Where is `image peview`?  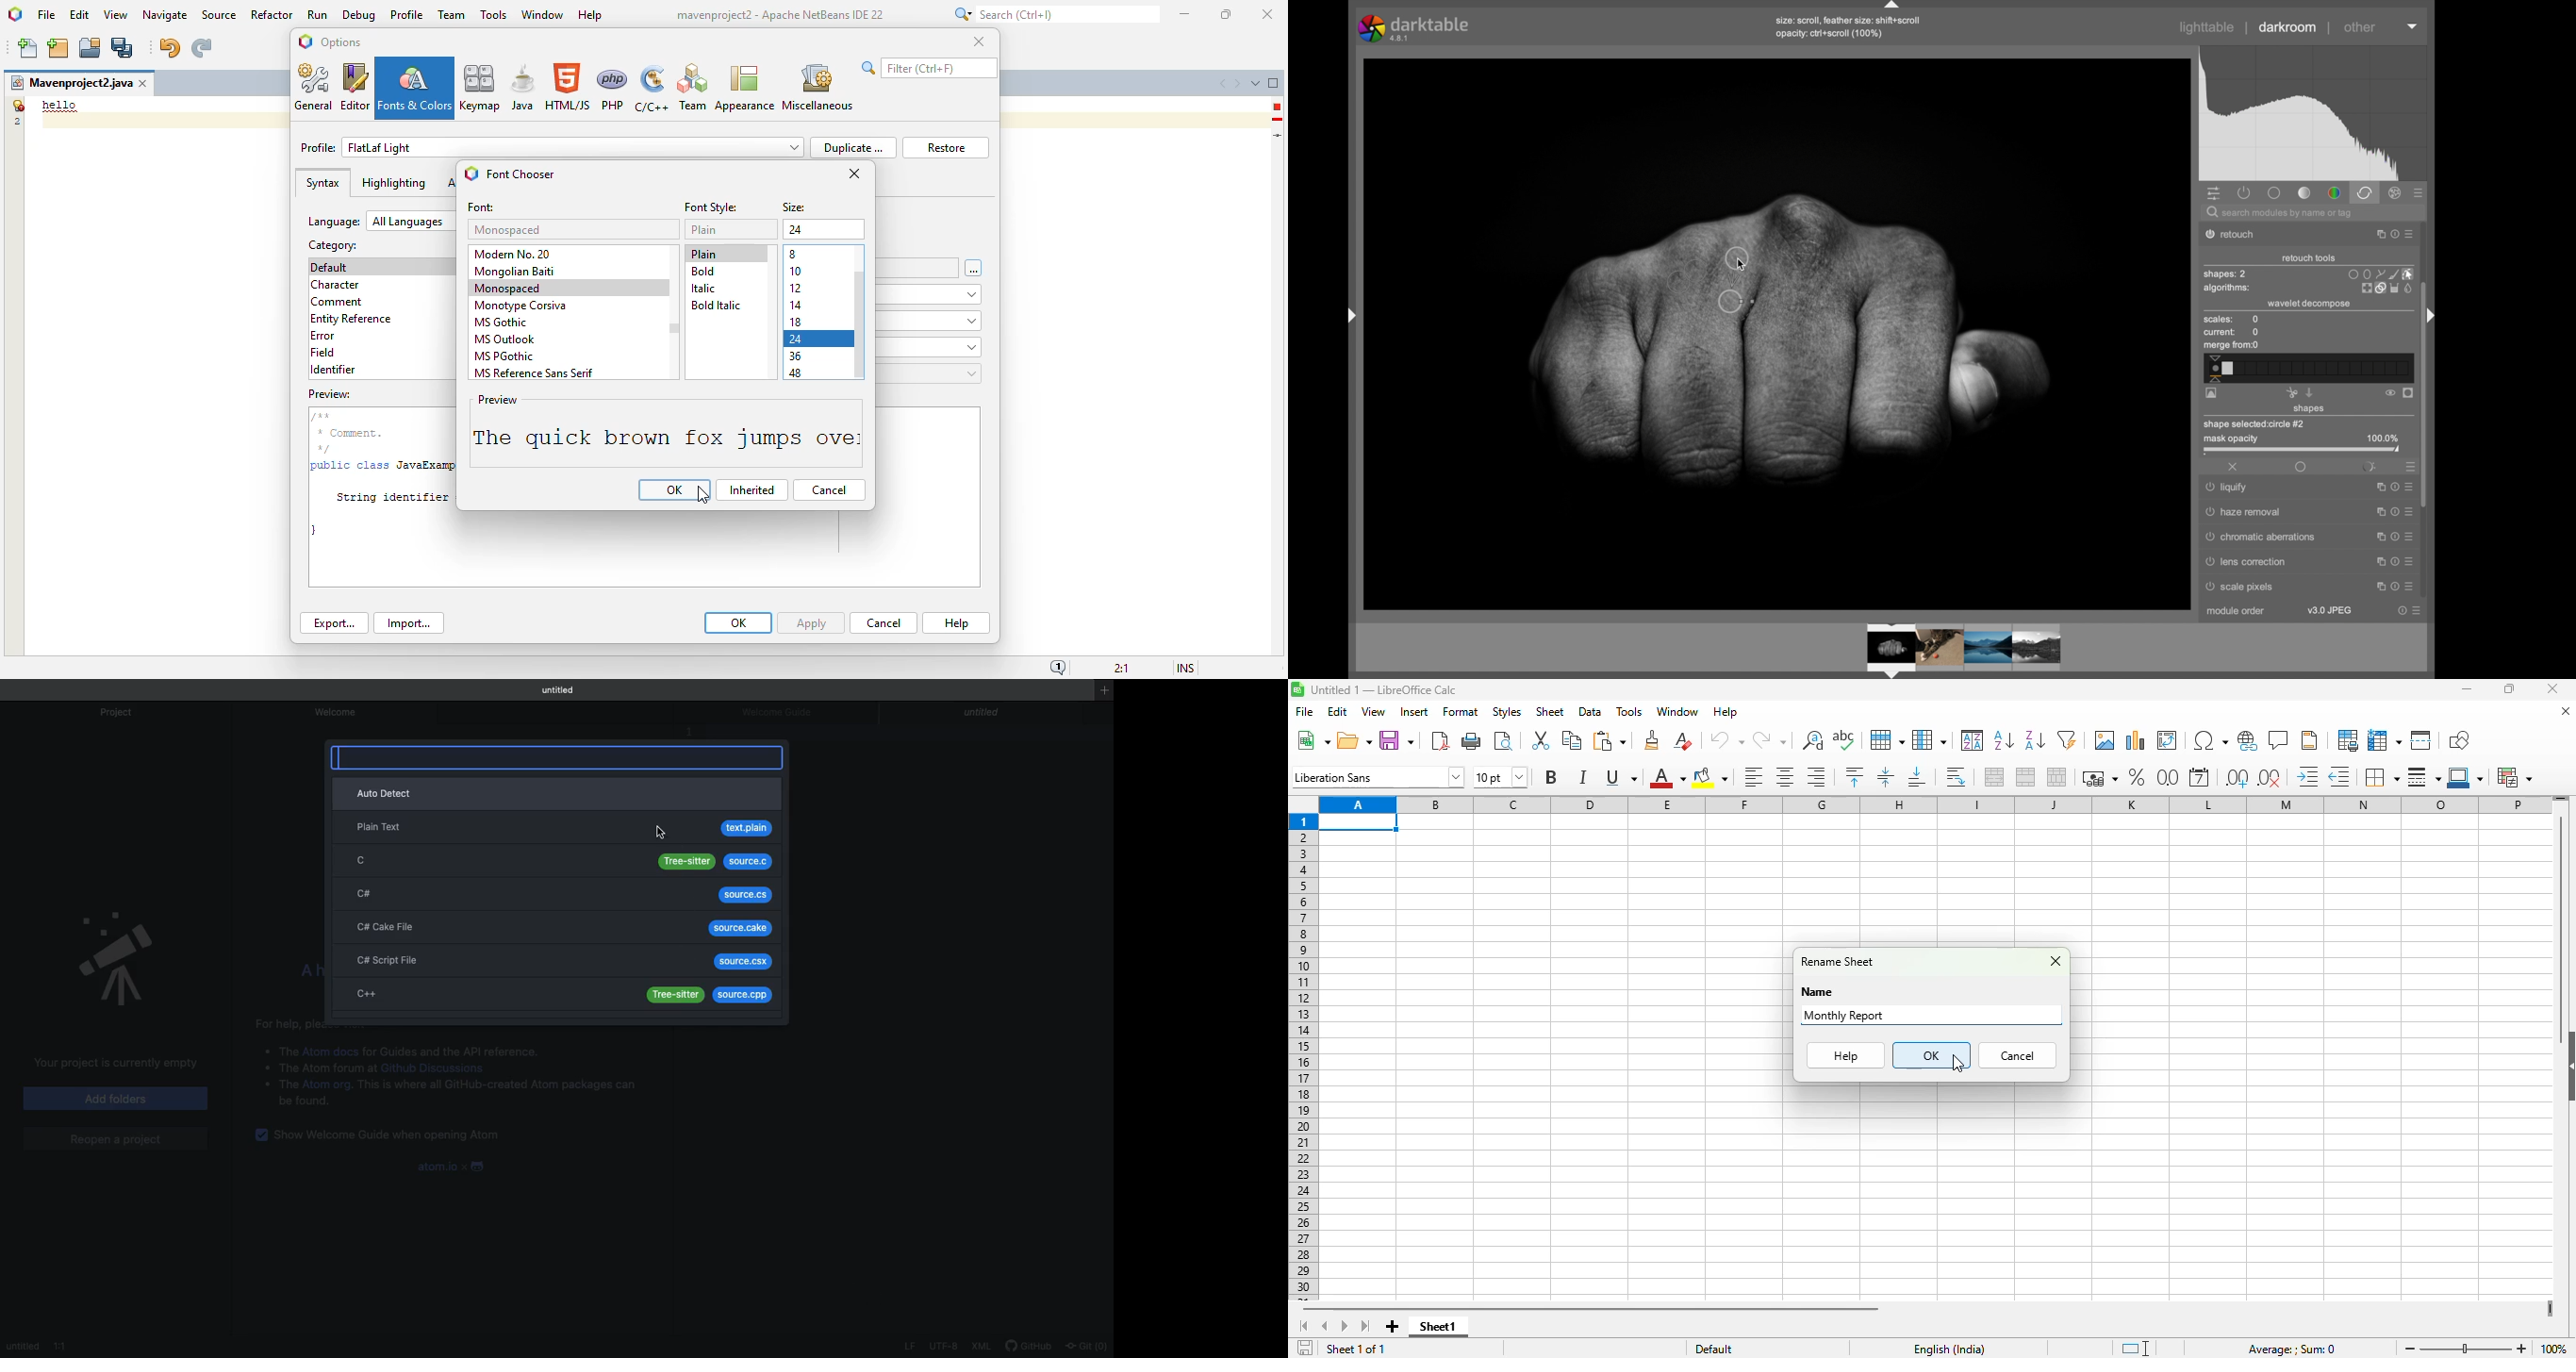 image peview is located at coordinates (1951, 649).